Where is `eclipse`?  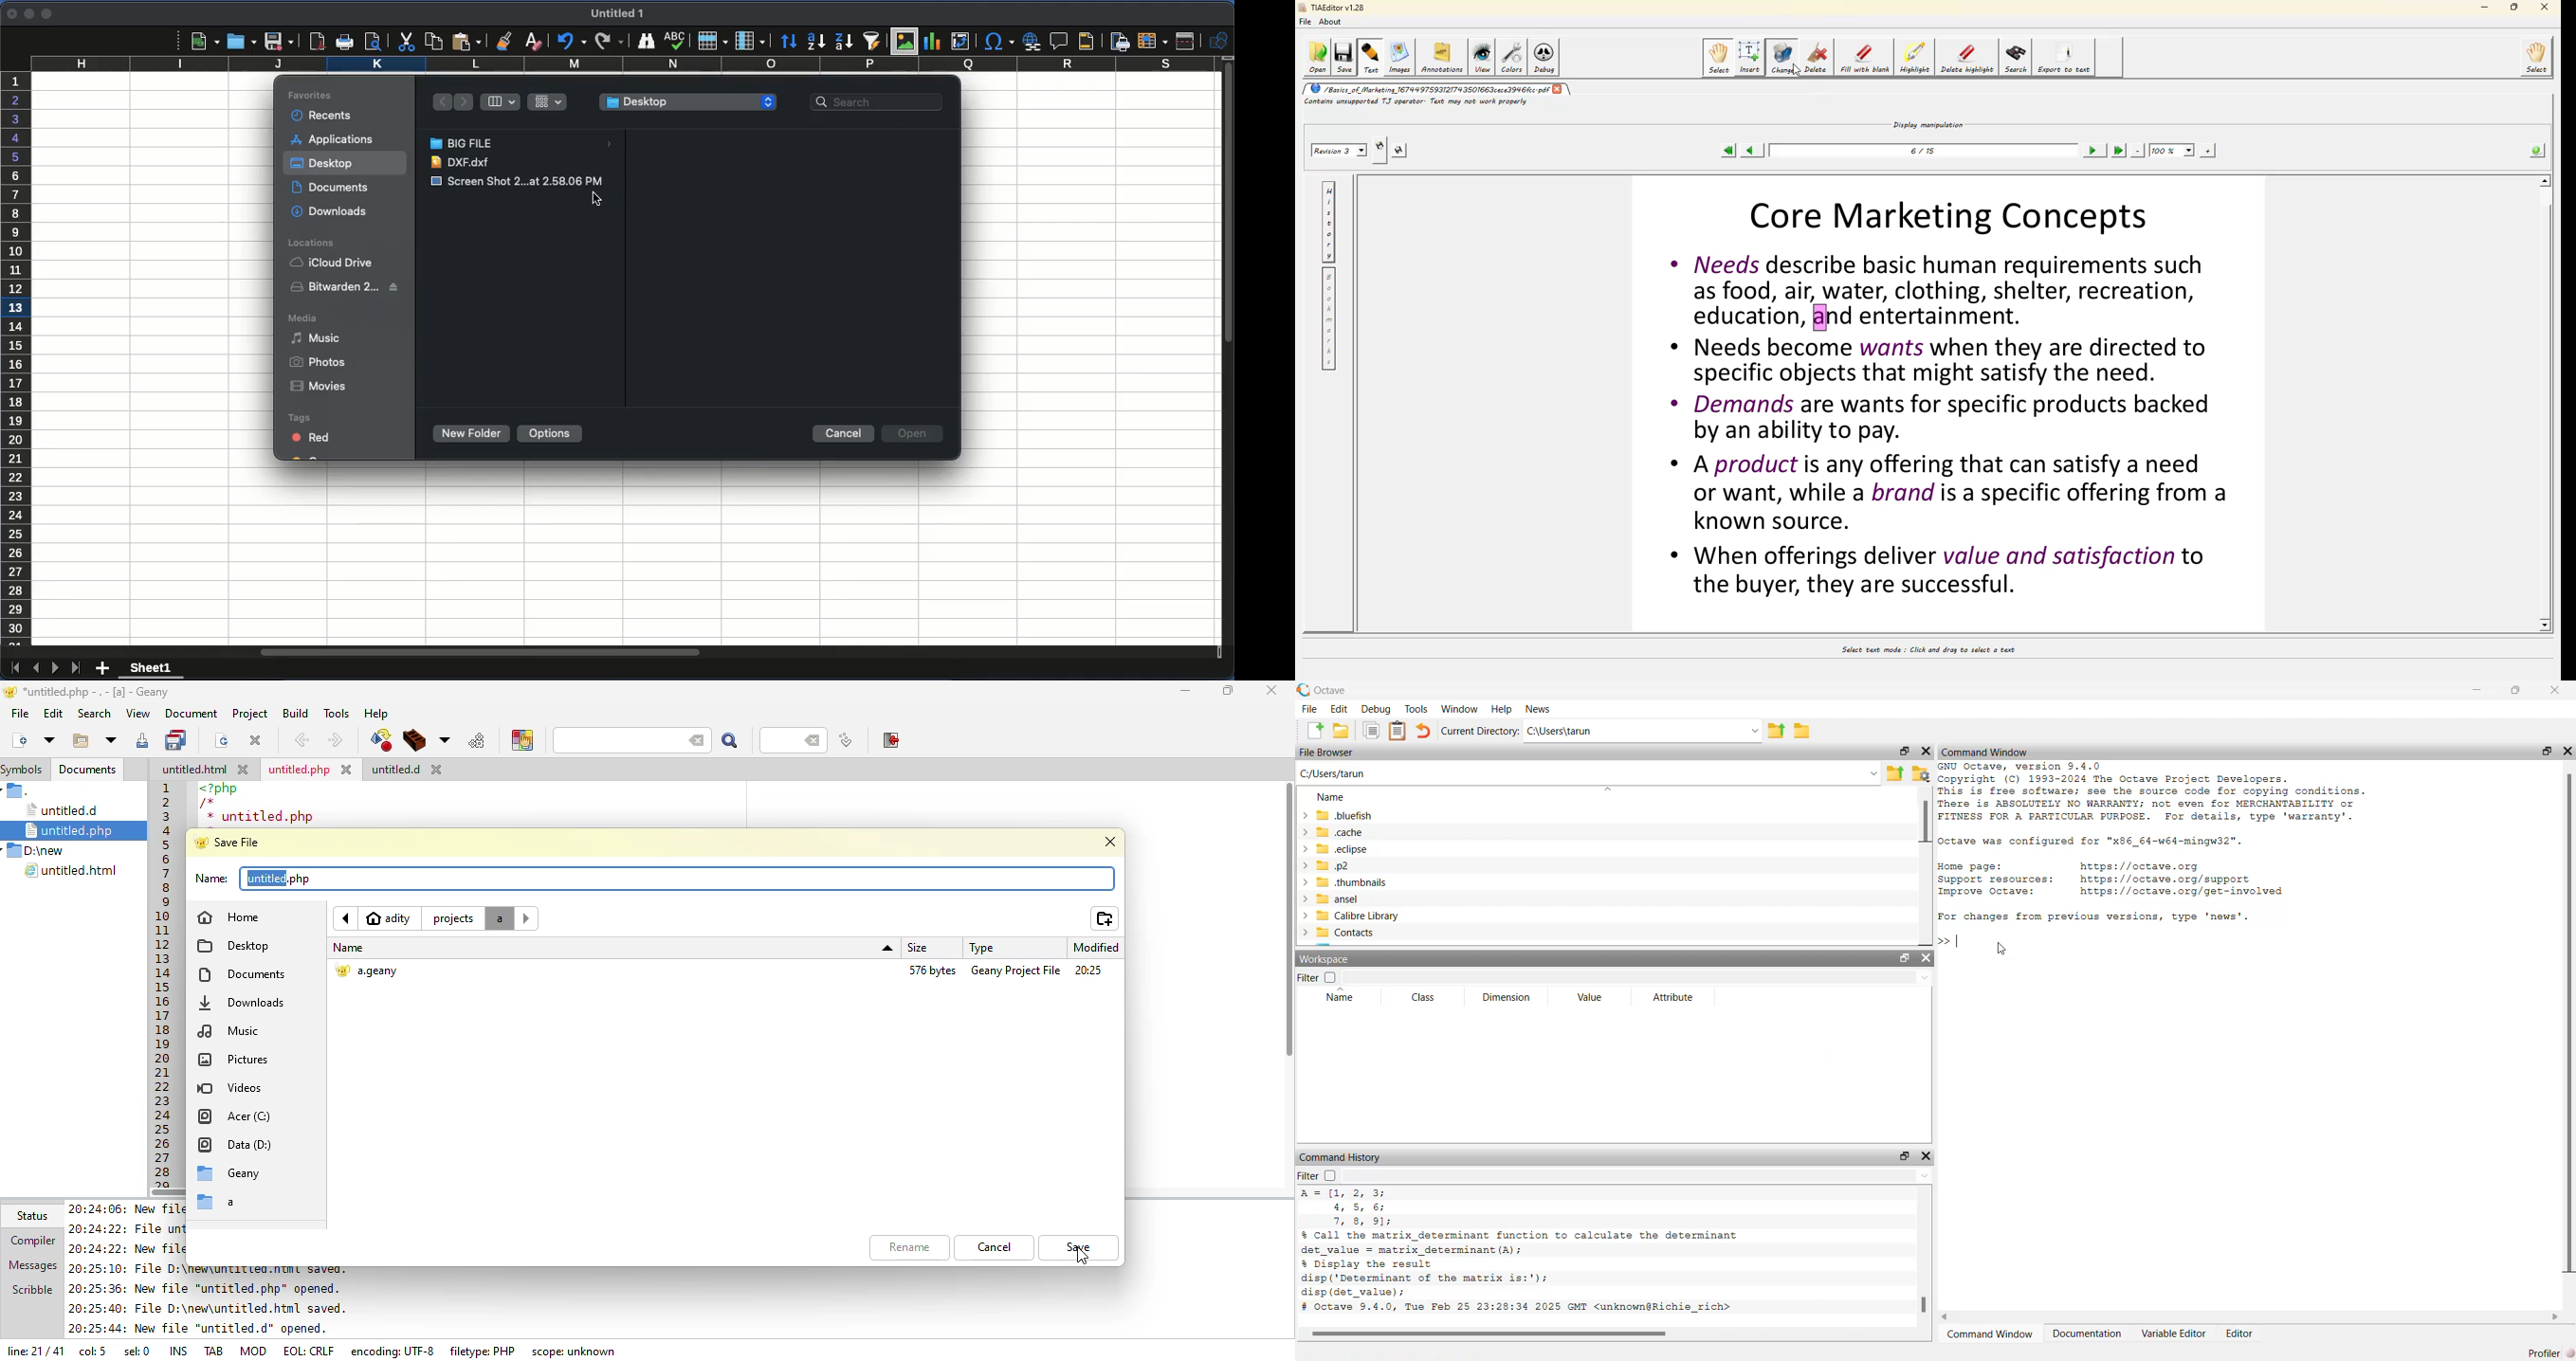 eclipse is located at coordinates (1337, 850).